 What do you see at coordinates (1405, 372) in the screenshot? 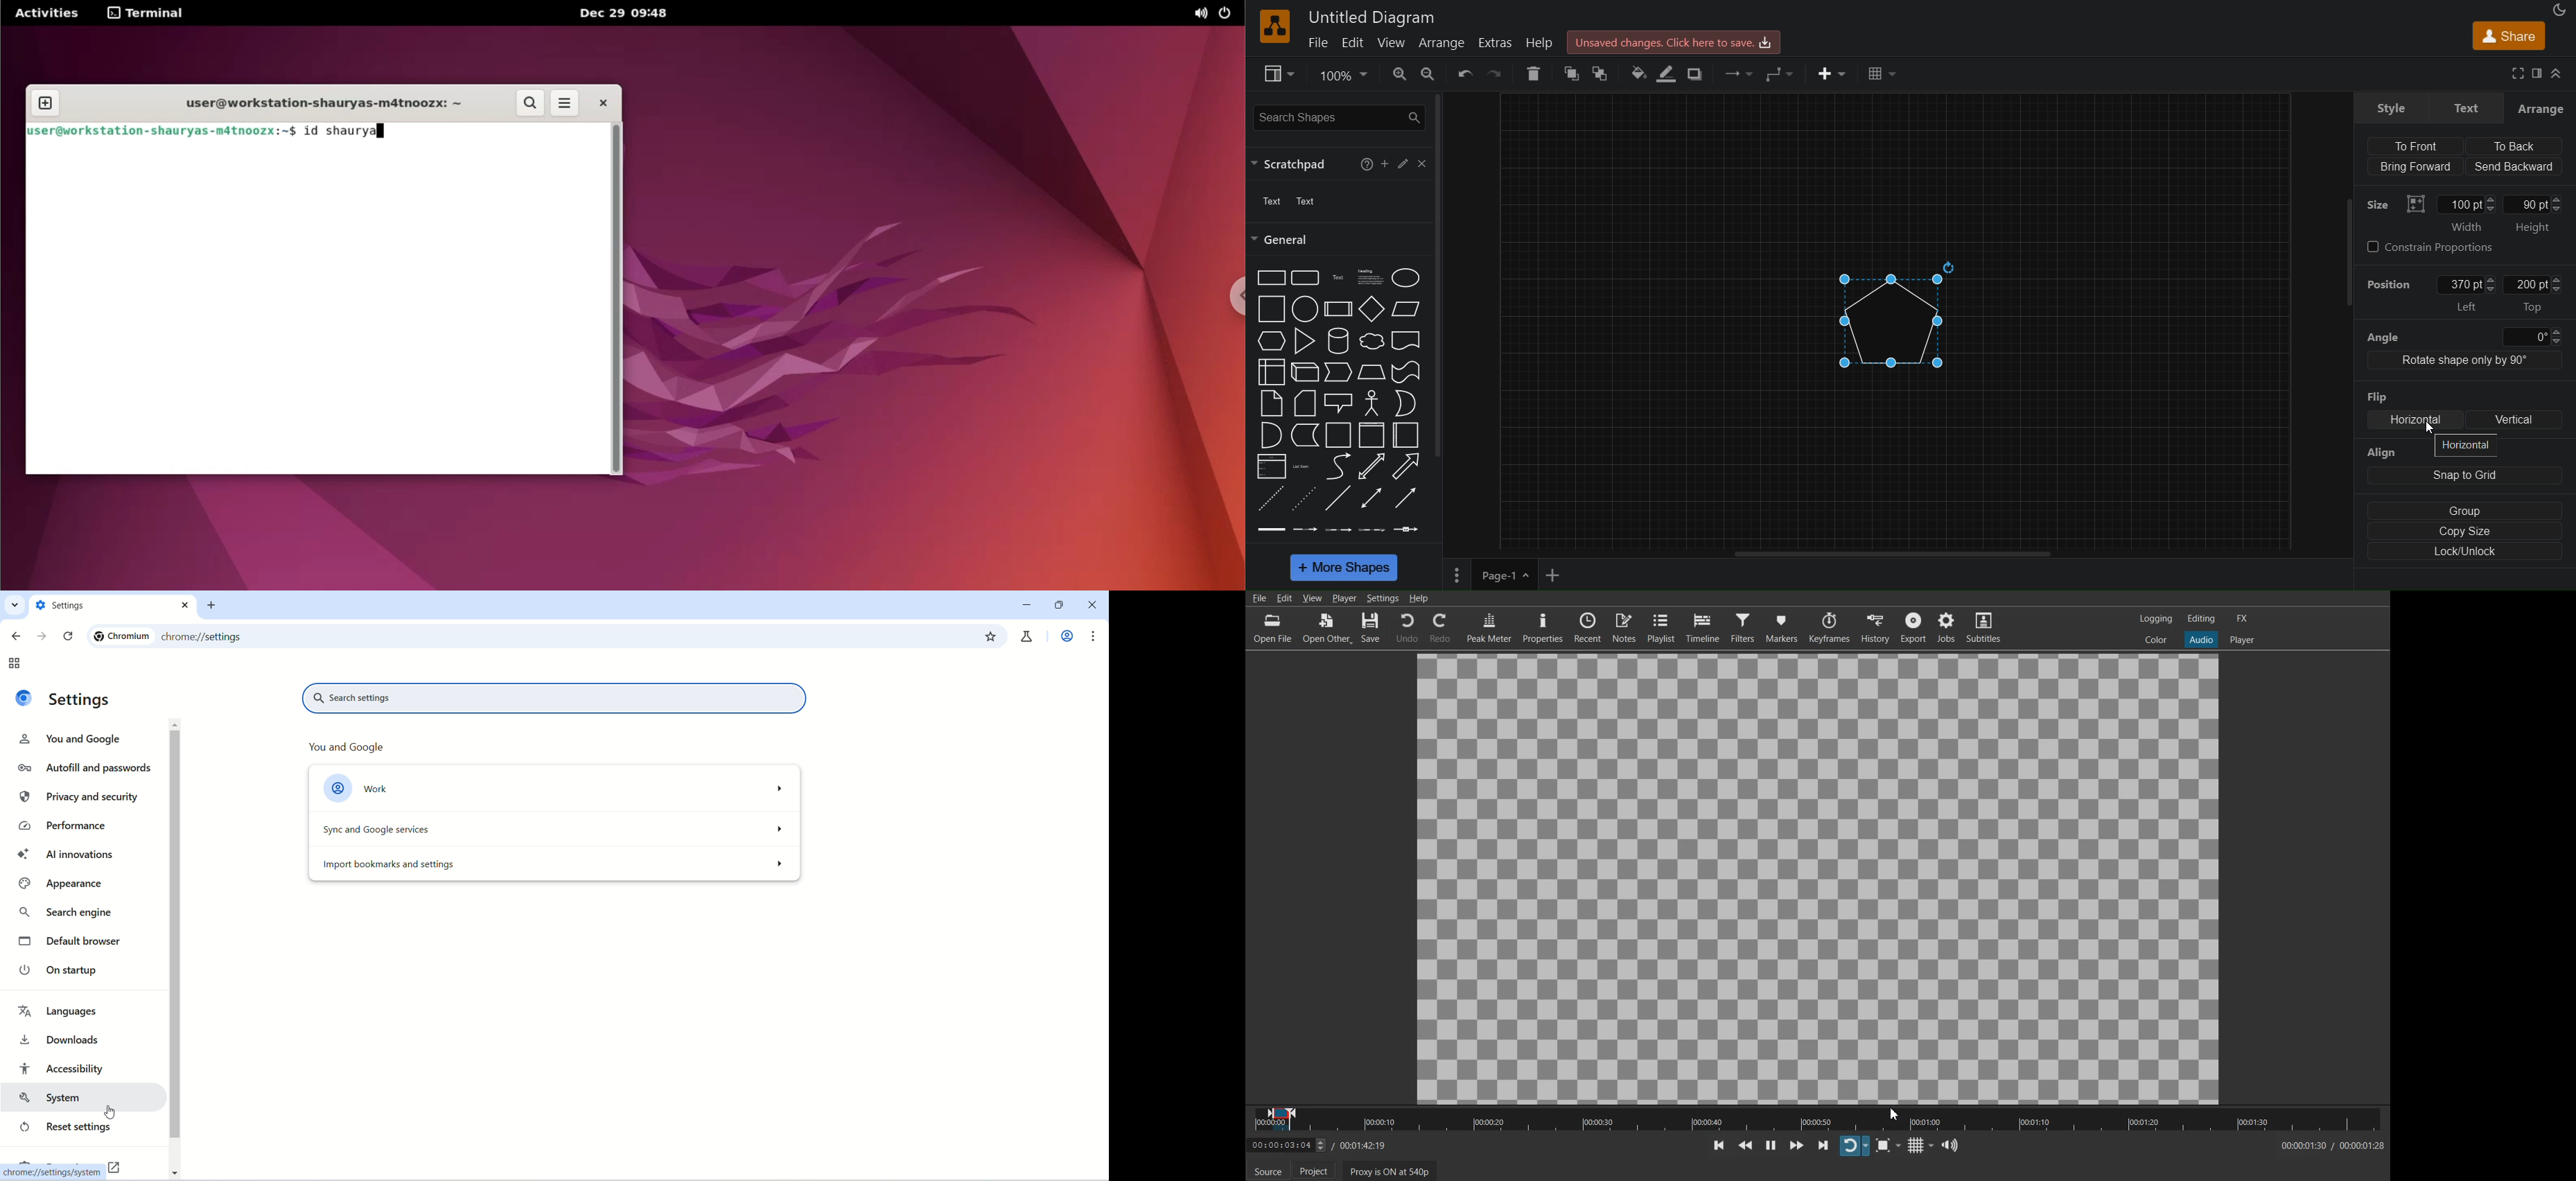
I see `Tape` at bounding box center [1405, 372].